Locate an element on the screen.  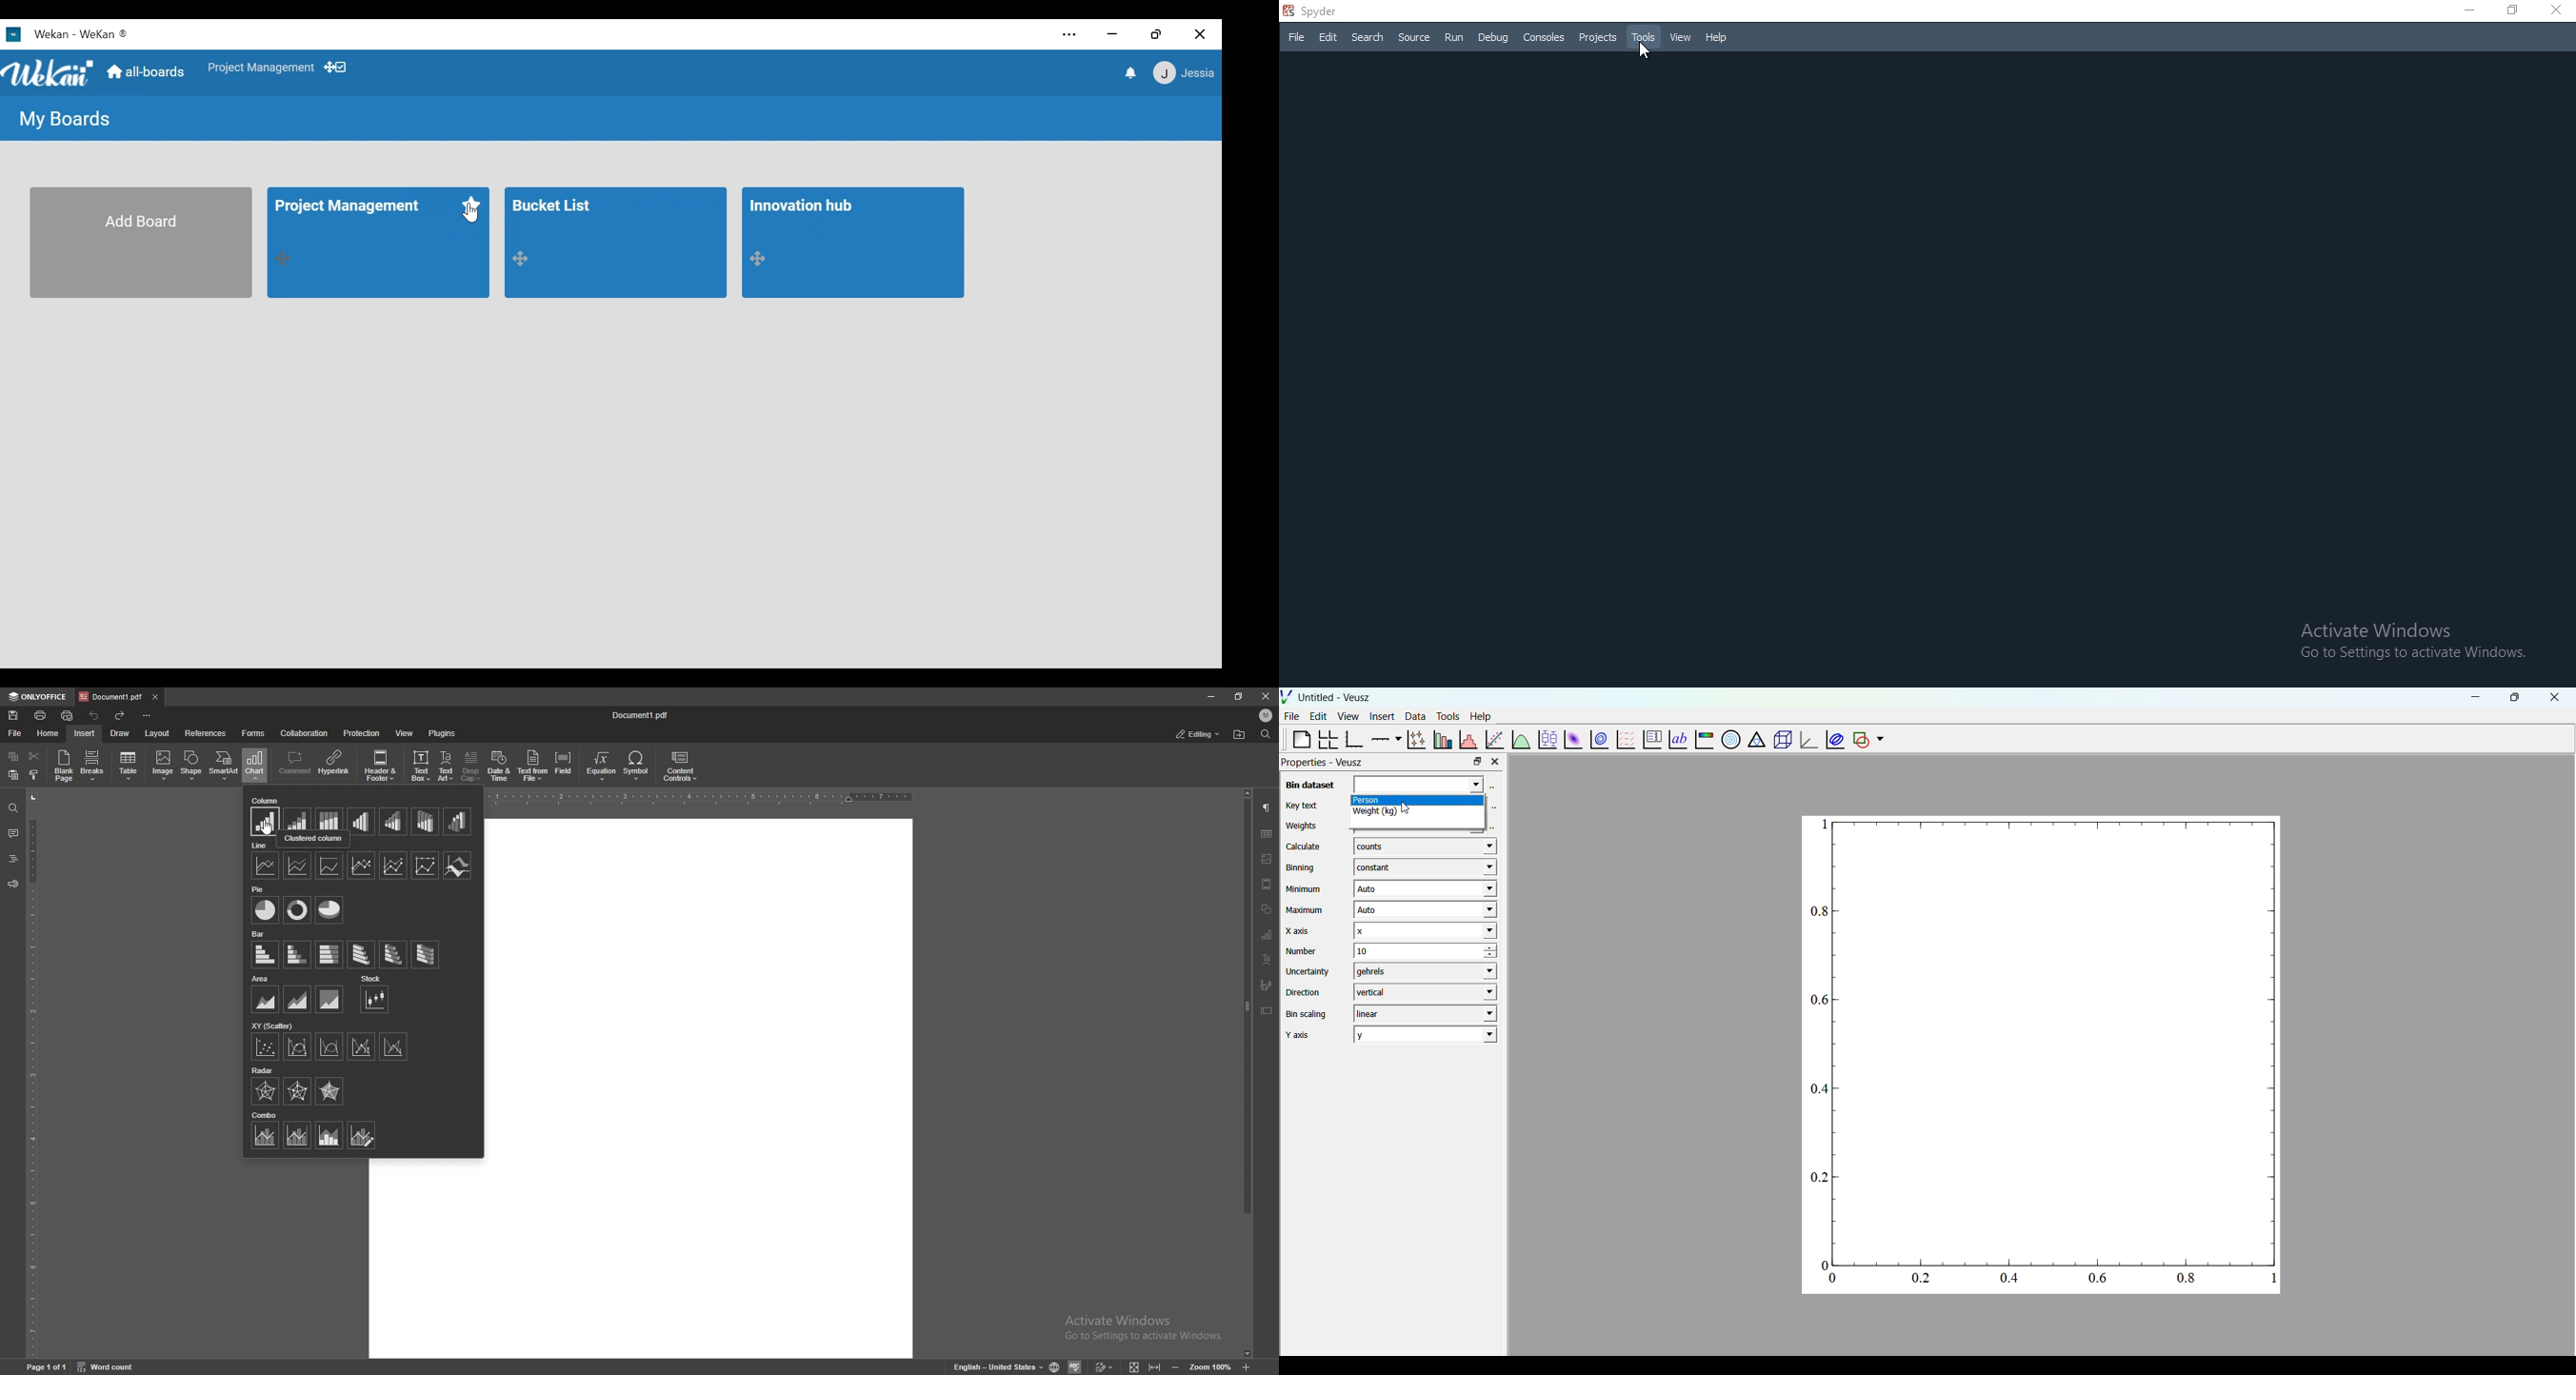
maximize property bar is located at coordinates (1478, 762).